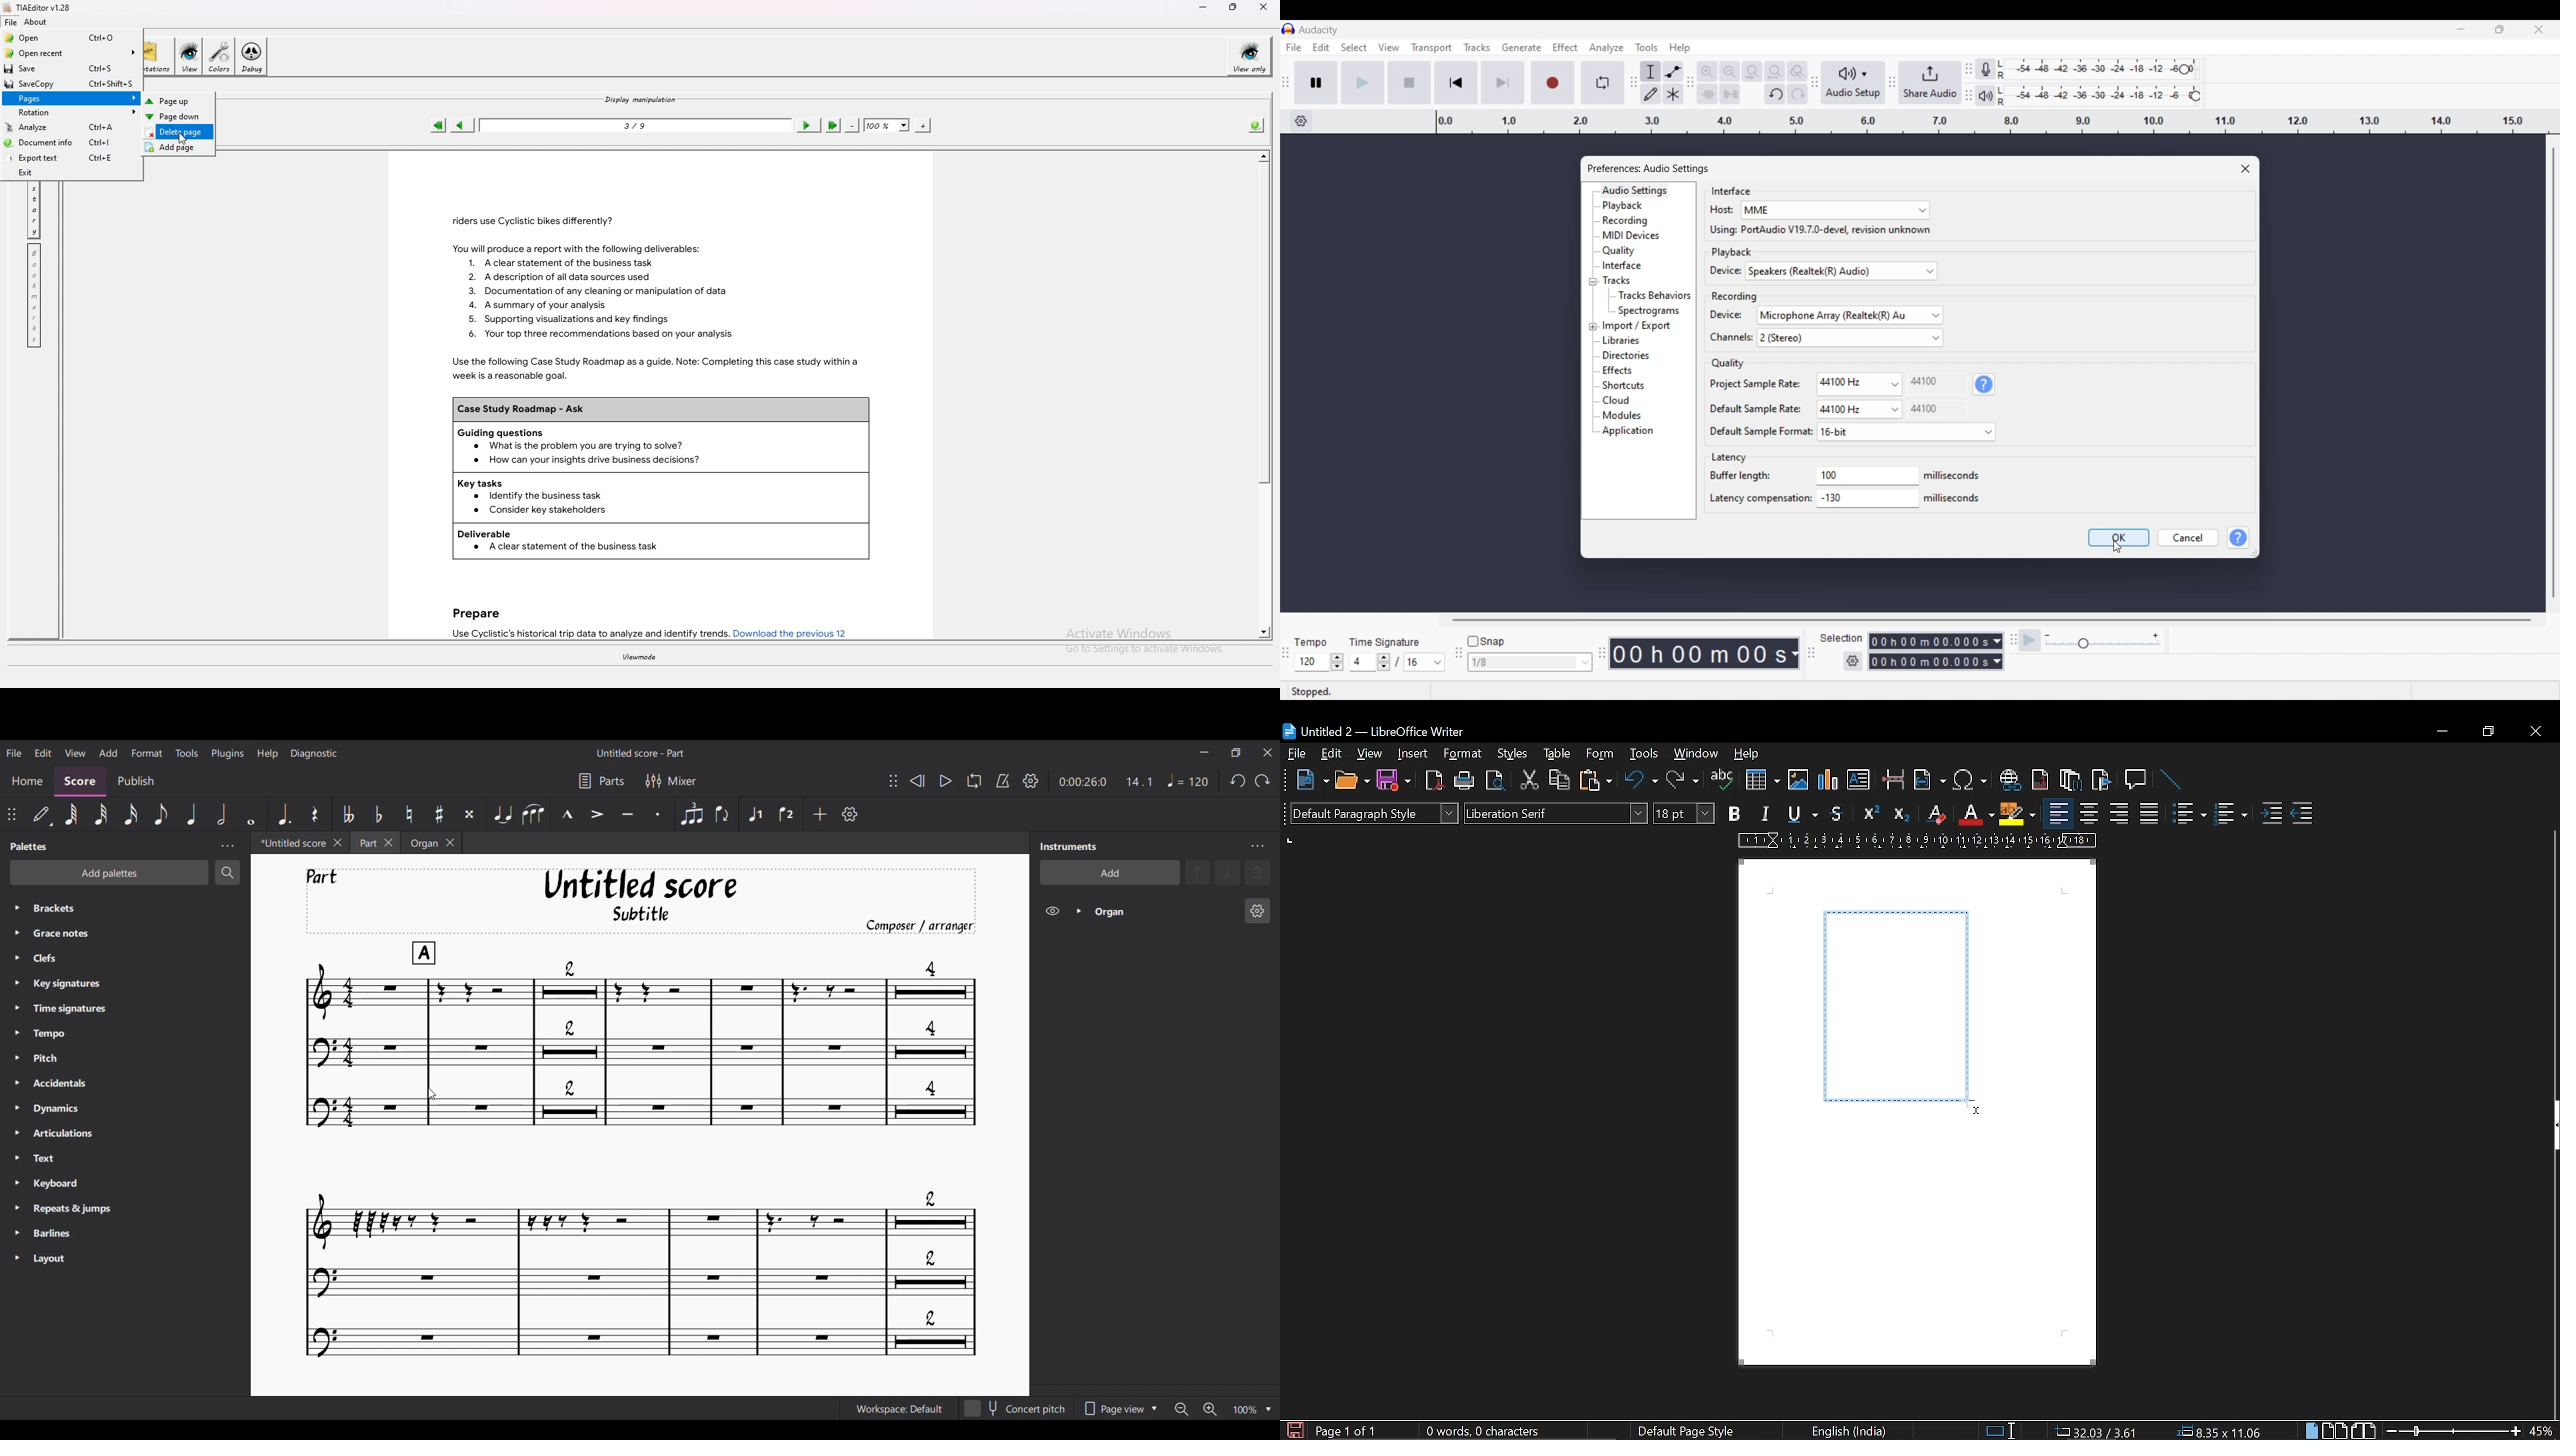 The height and width of the screenshot is (1456, 2576). I want to click on zoom out, so click(851, 125).